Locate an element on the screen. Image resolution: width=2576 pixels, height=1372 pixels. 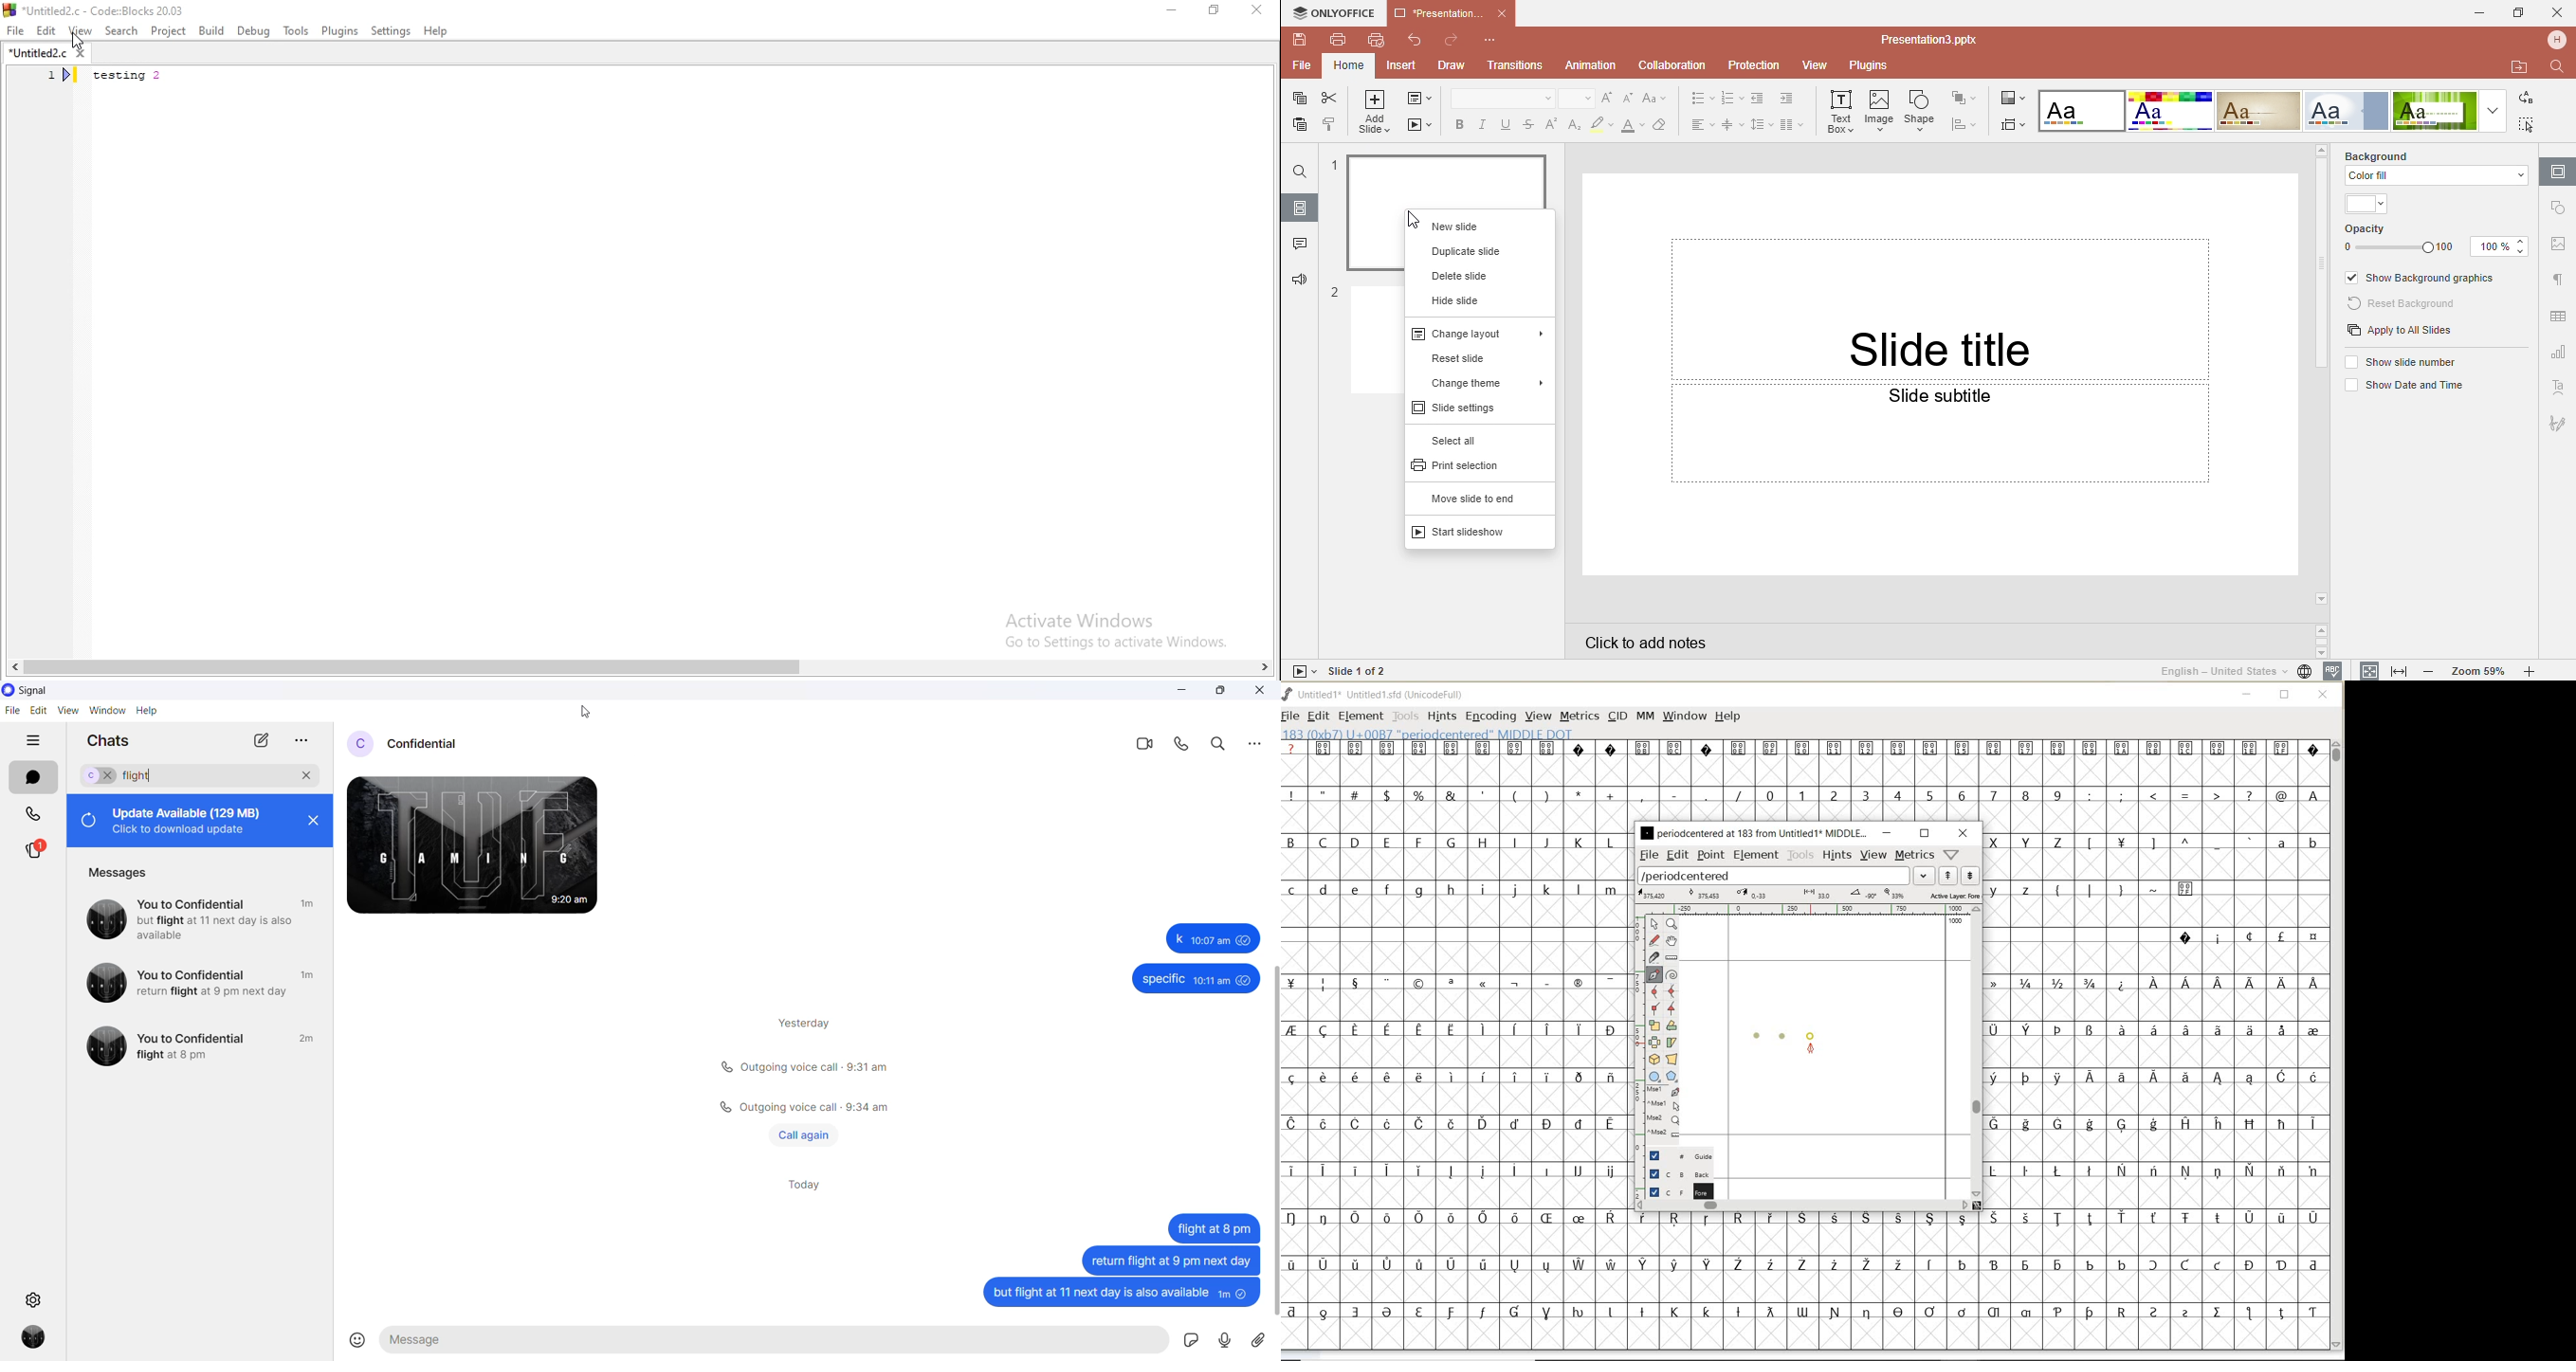
Close is located at coordinates (2558, 9).